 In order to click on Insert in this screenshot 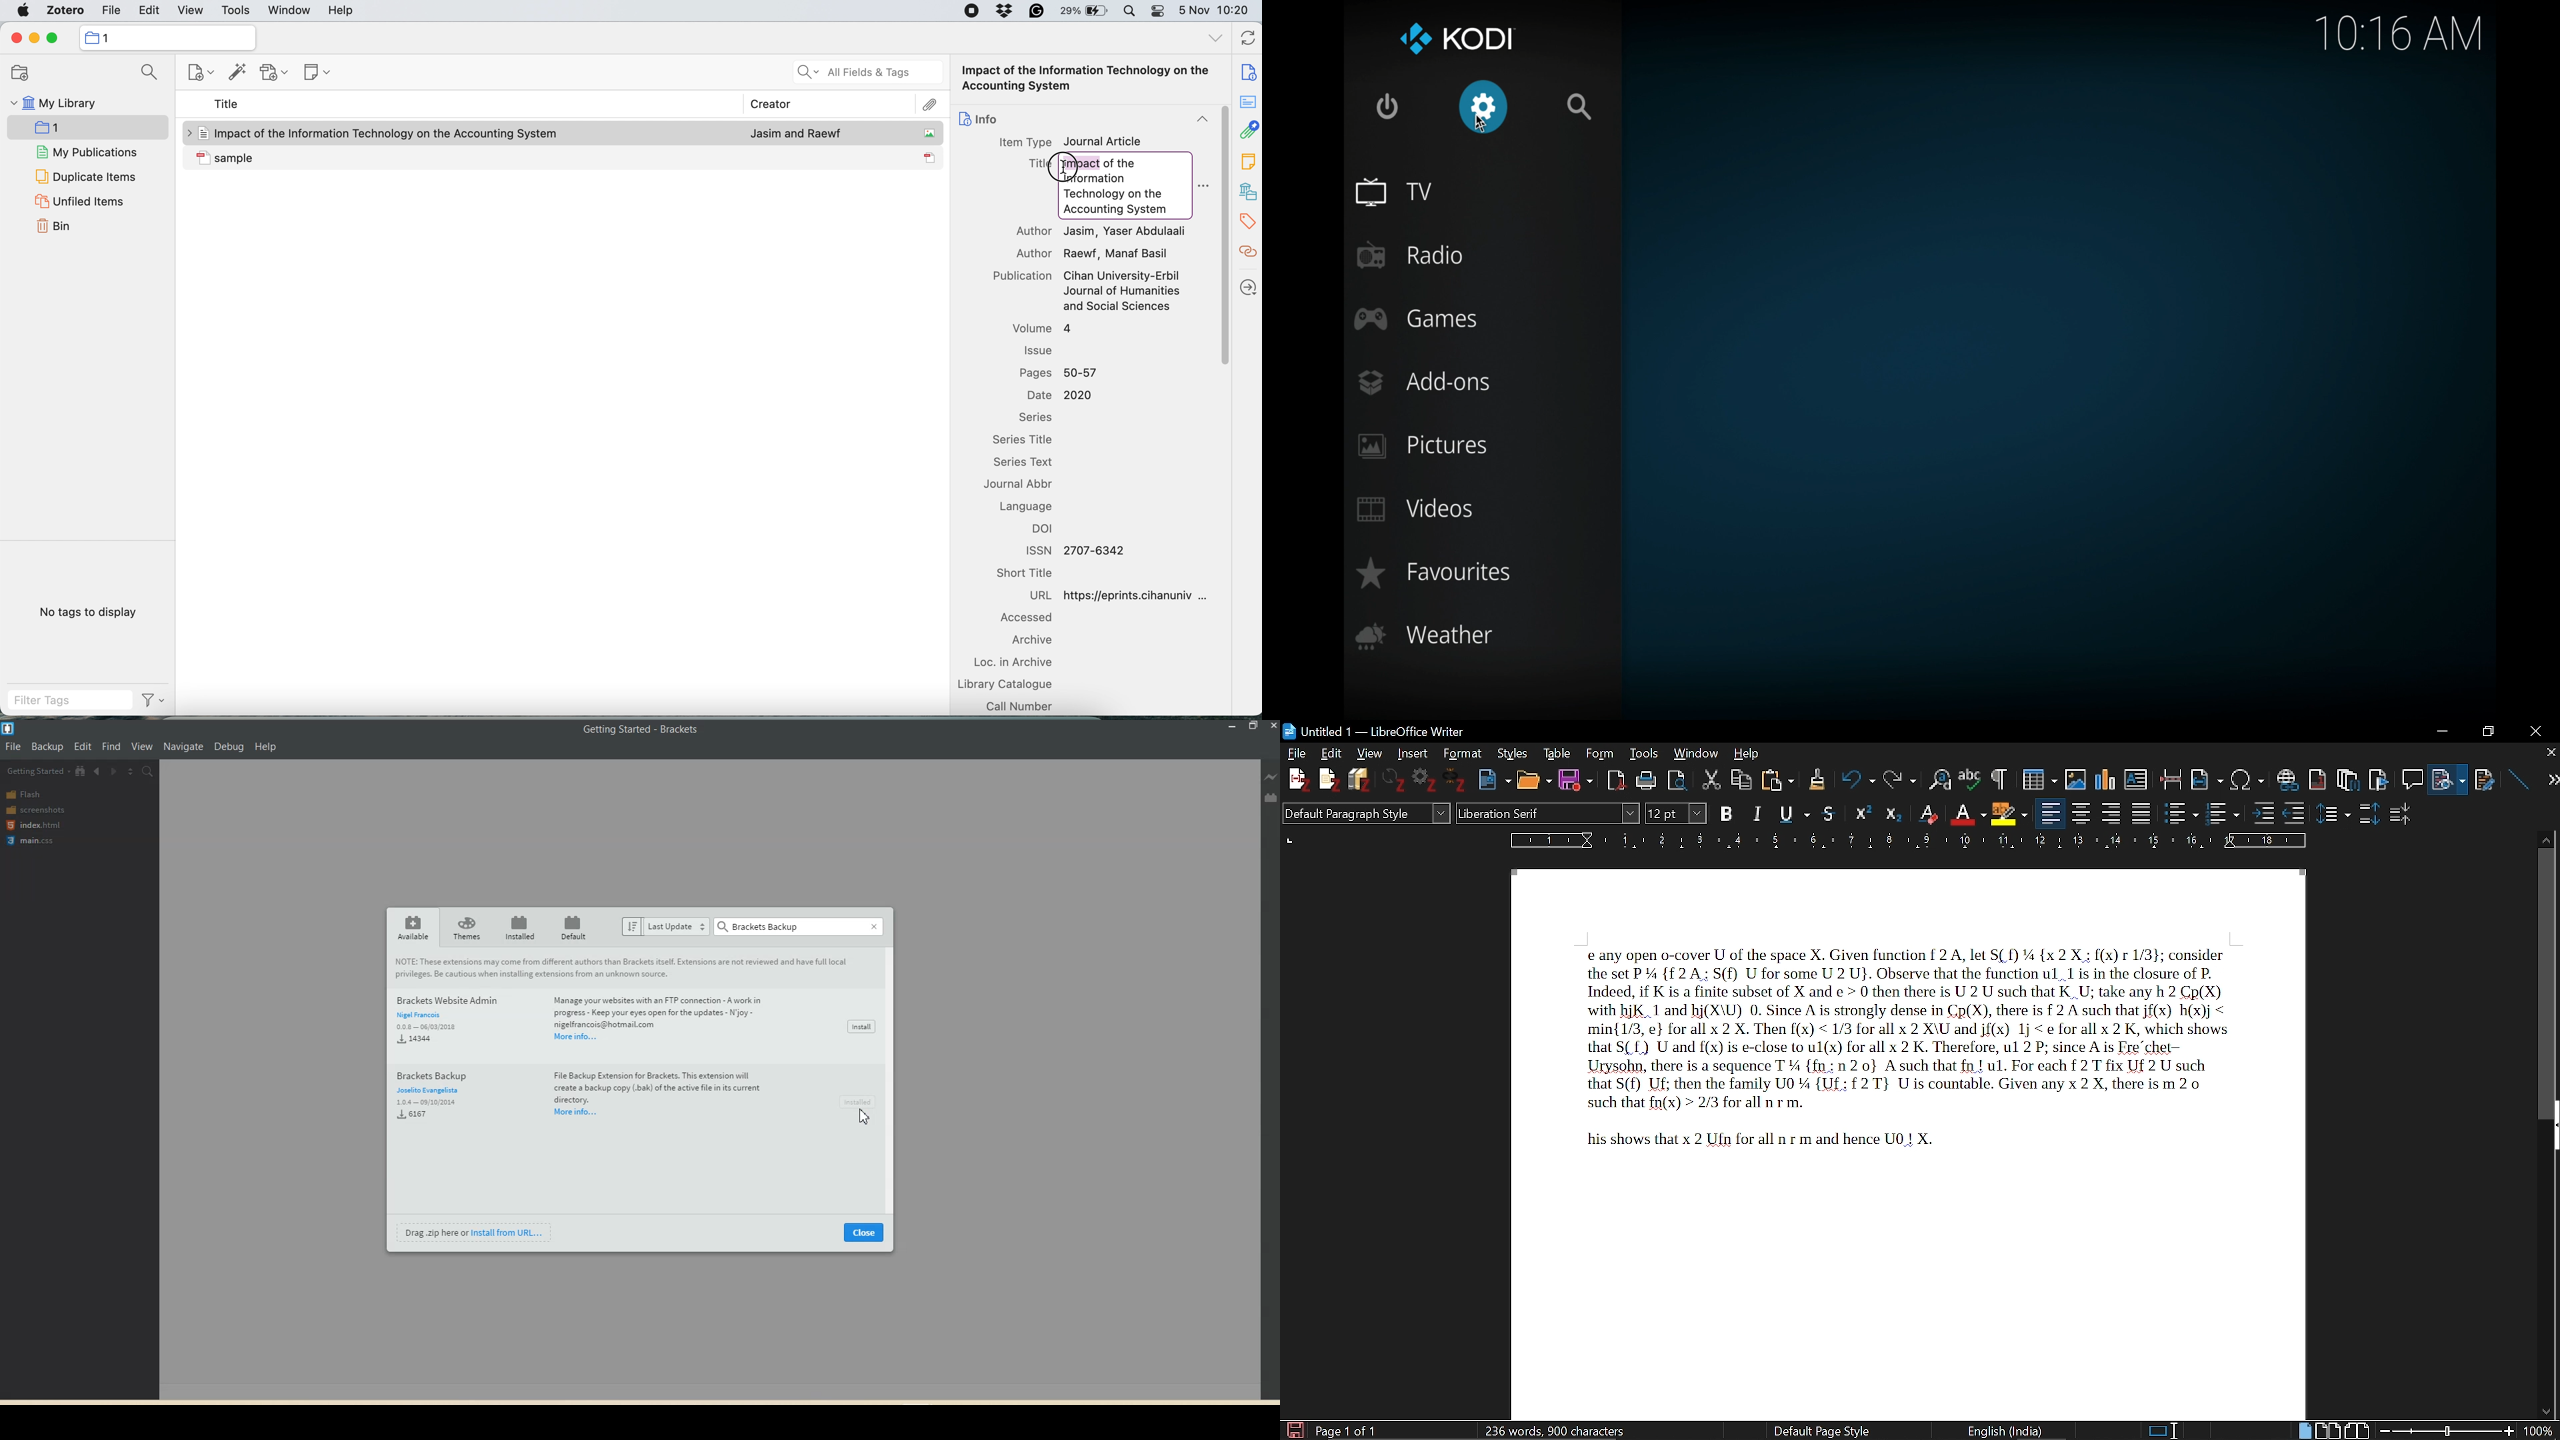, I will do `click(1411, 754)`.